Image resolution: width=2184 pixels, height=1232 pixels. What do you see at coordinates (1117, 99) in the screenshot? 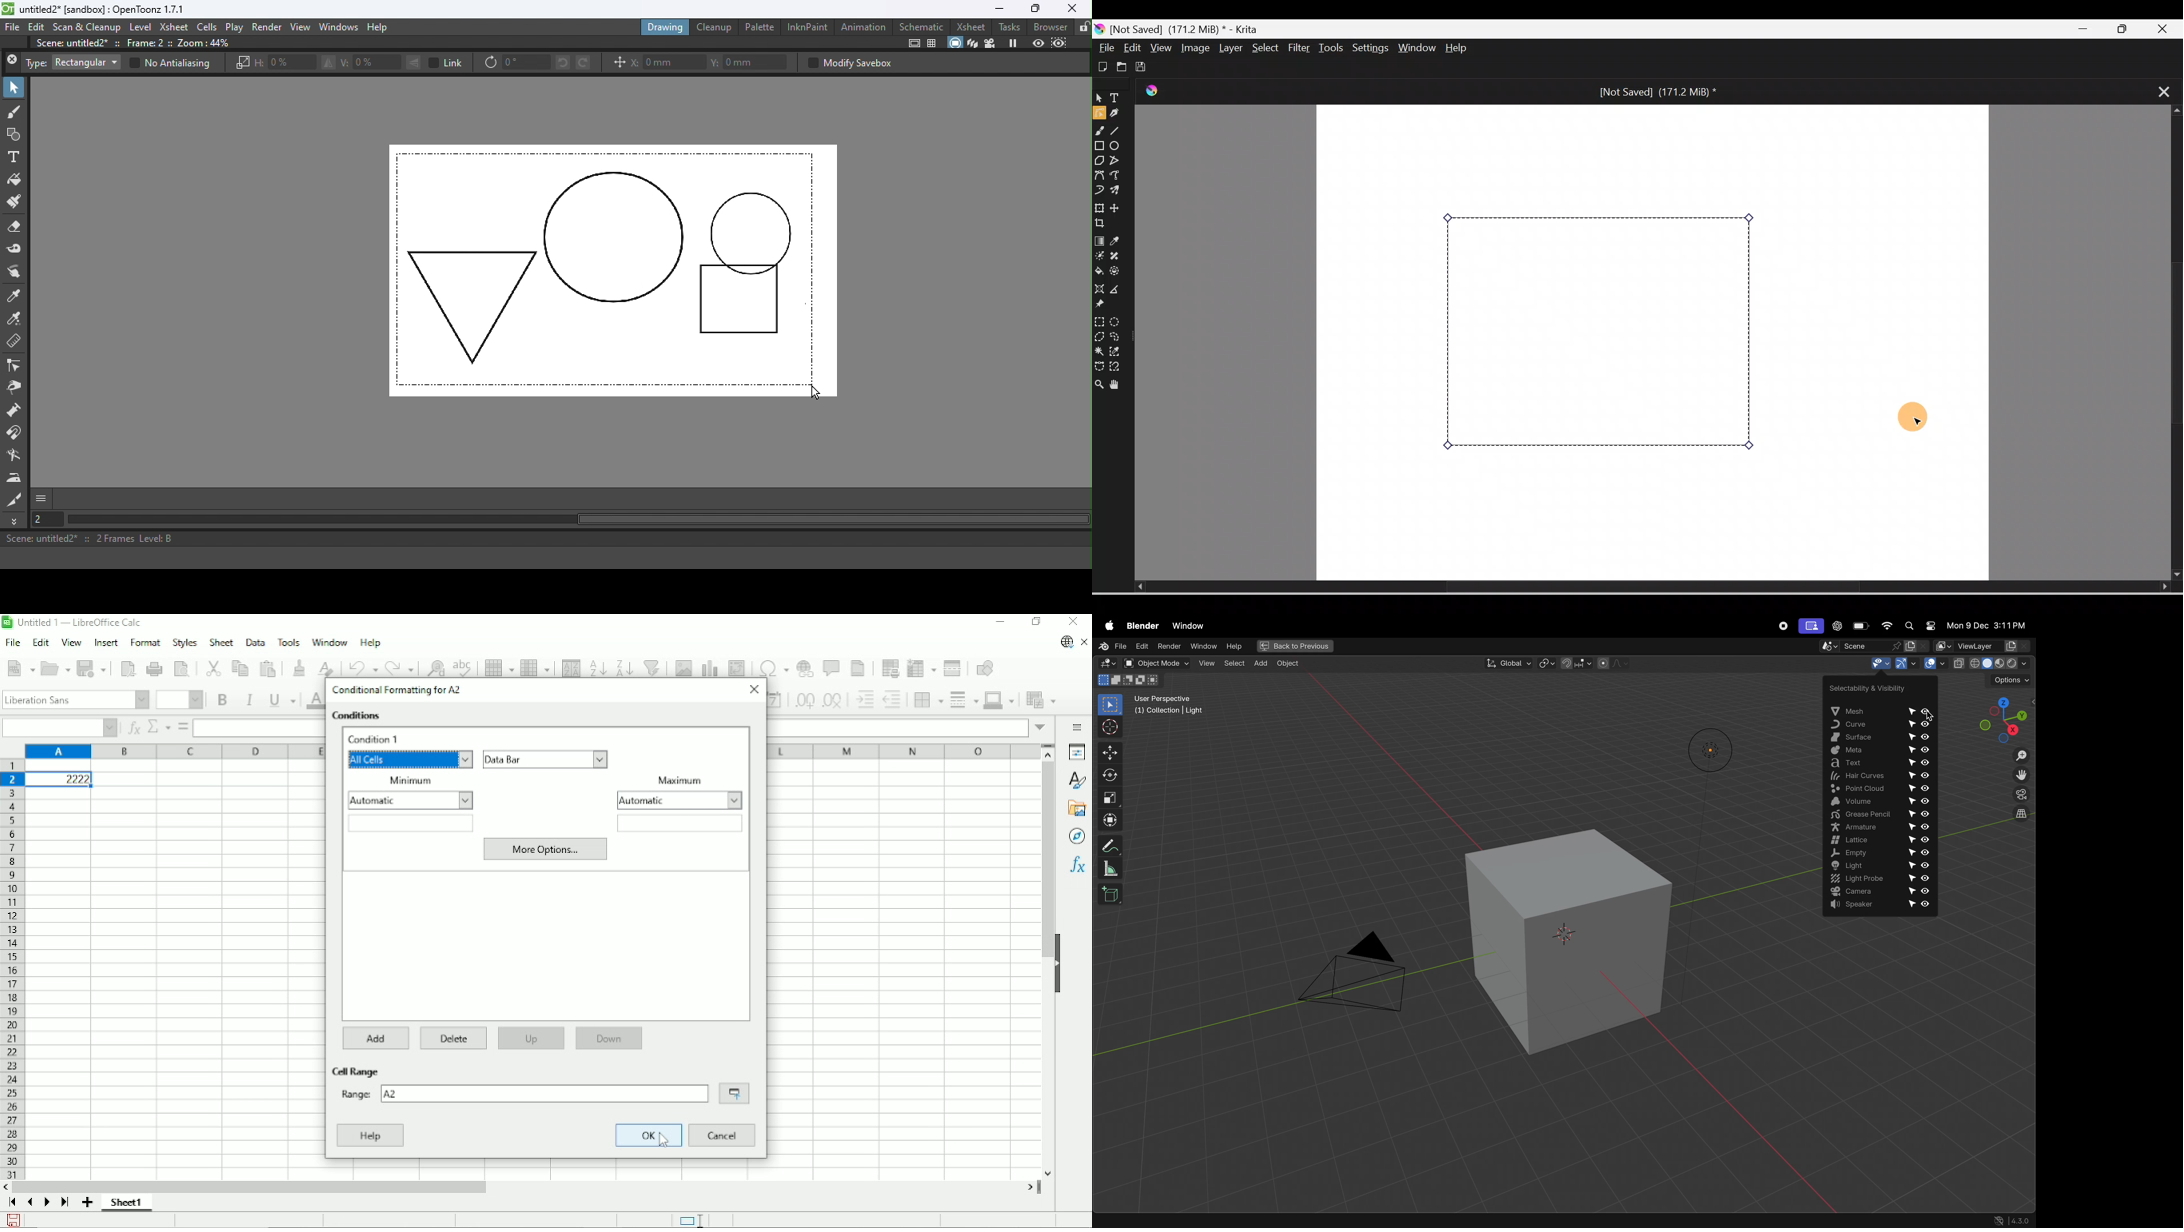
I see `Text tool` at bounding box center [1117, 99].